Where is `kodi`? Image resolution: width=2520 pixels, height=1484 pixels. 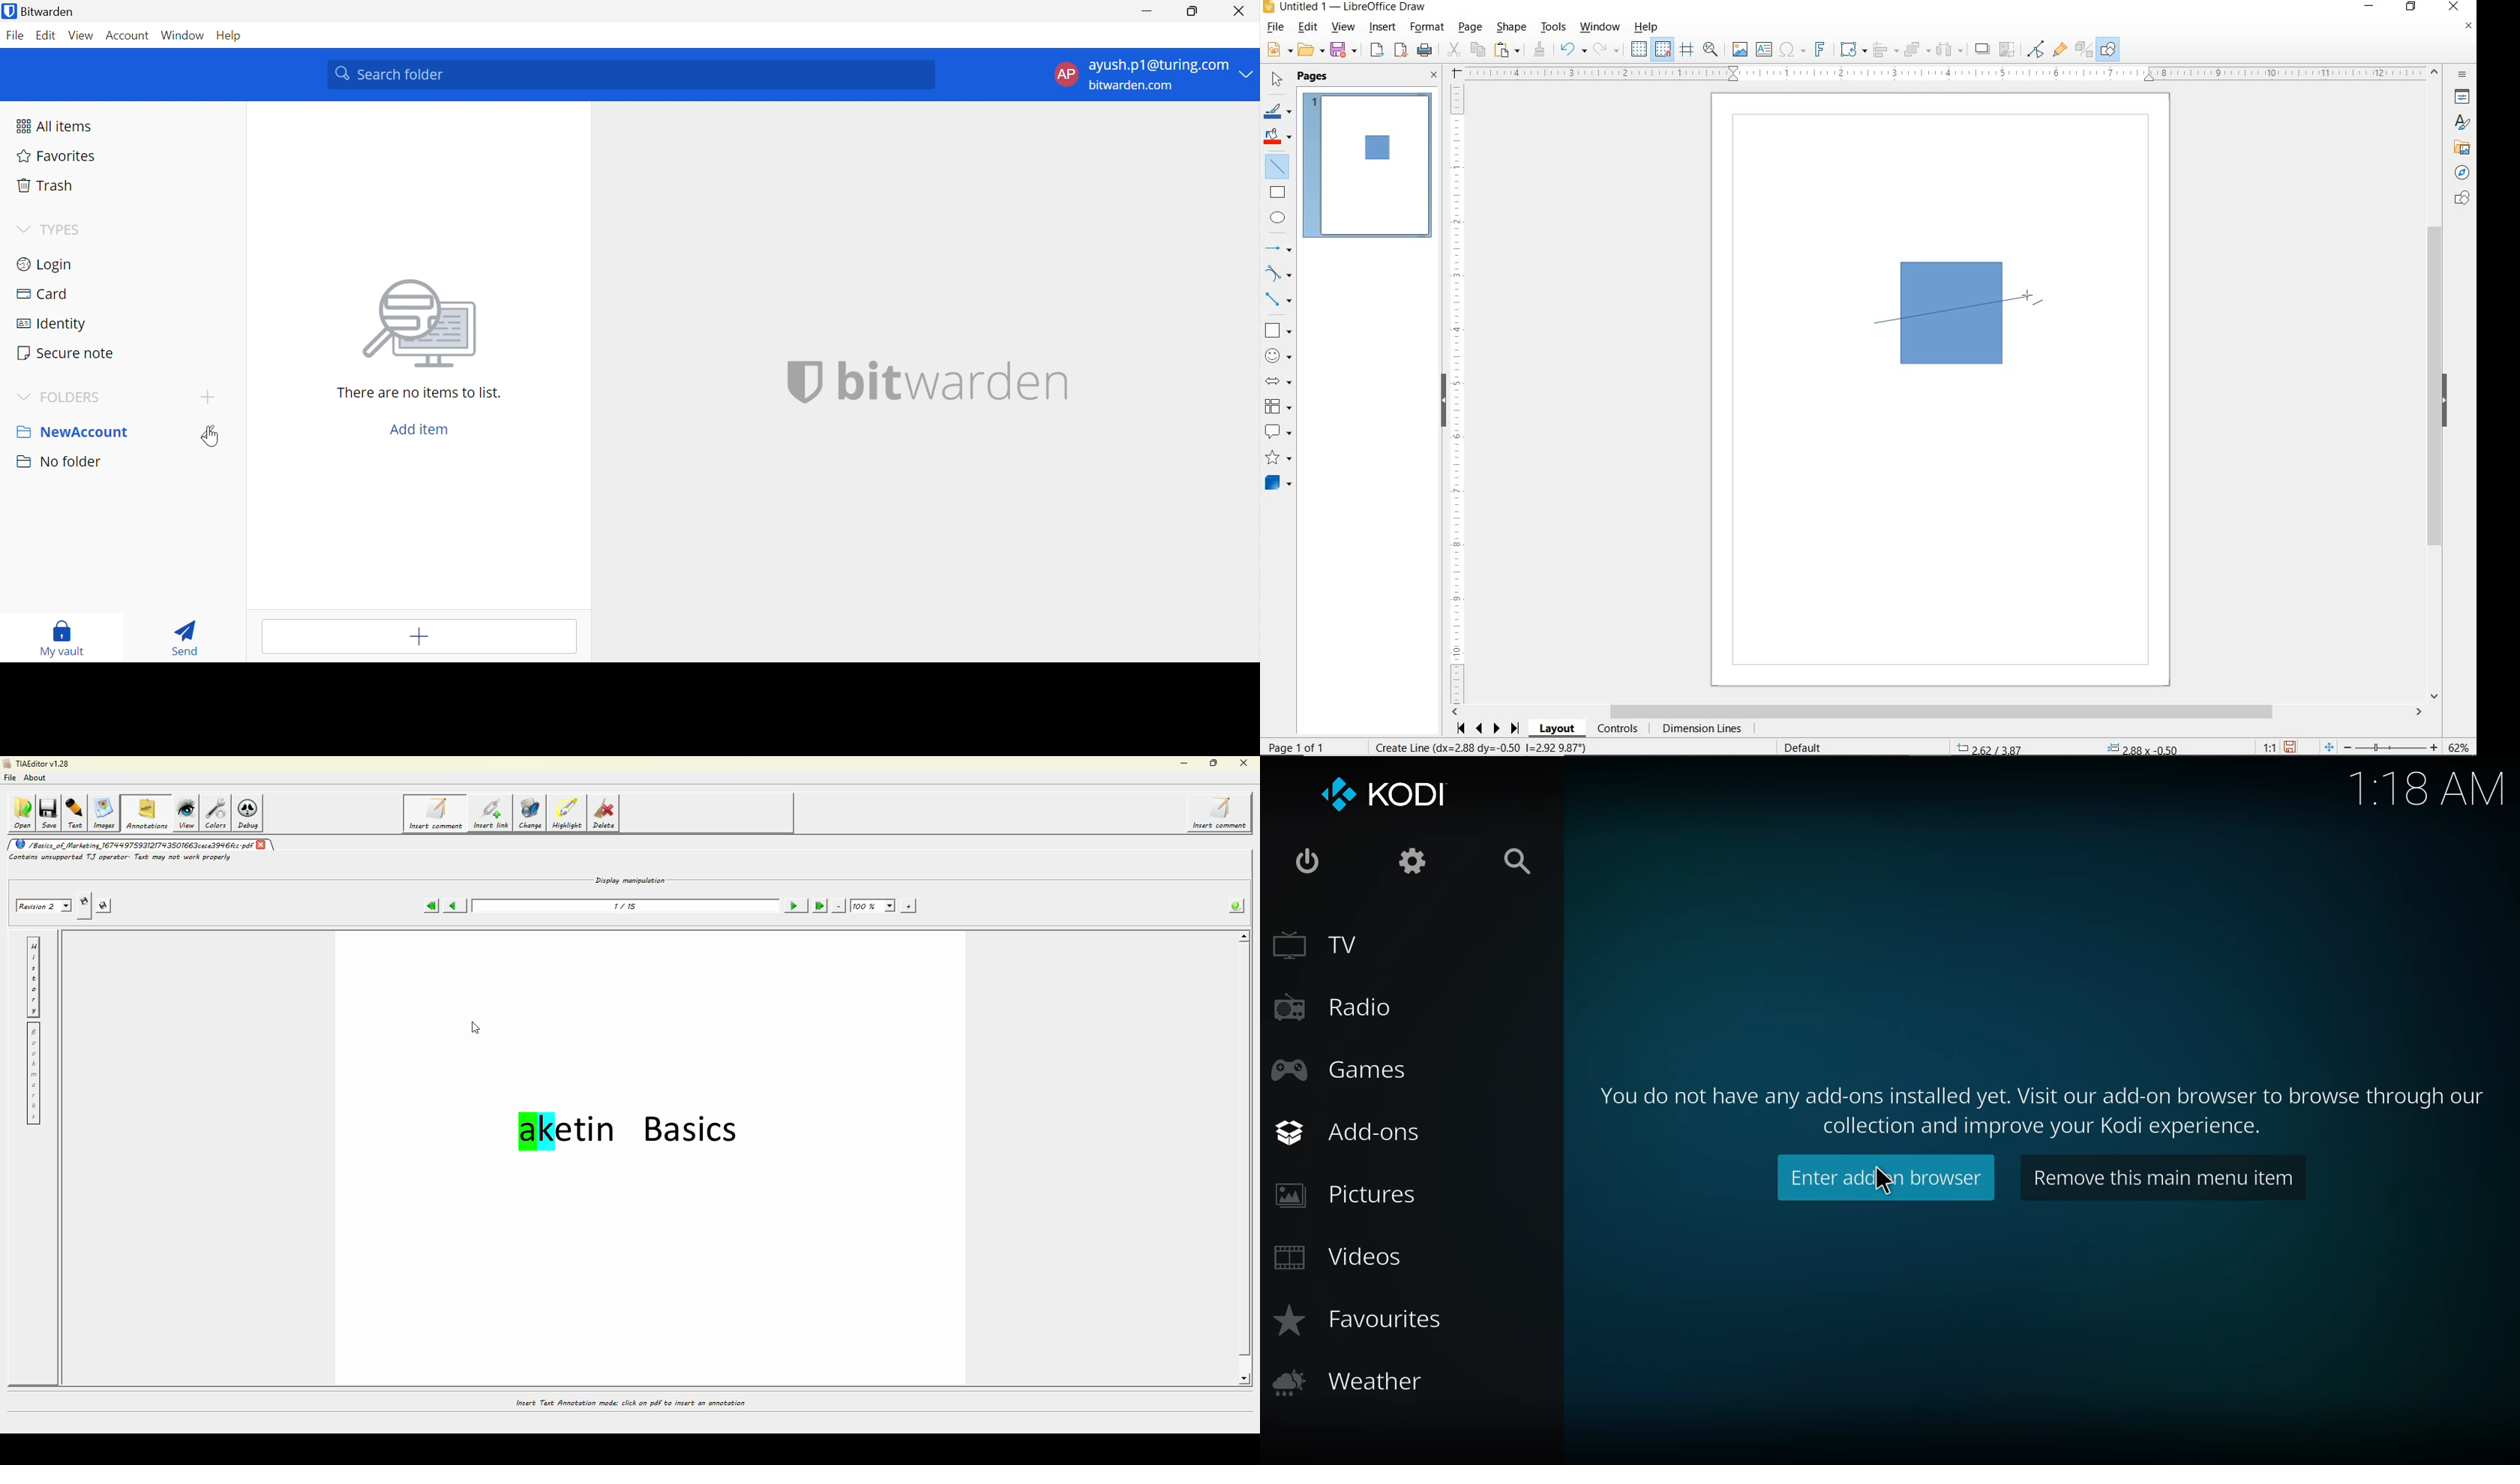 kodi is located at coordinates (1393, 792).